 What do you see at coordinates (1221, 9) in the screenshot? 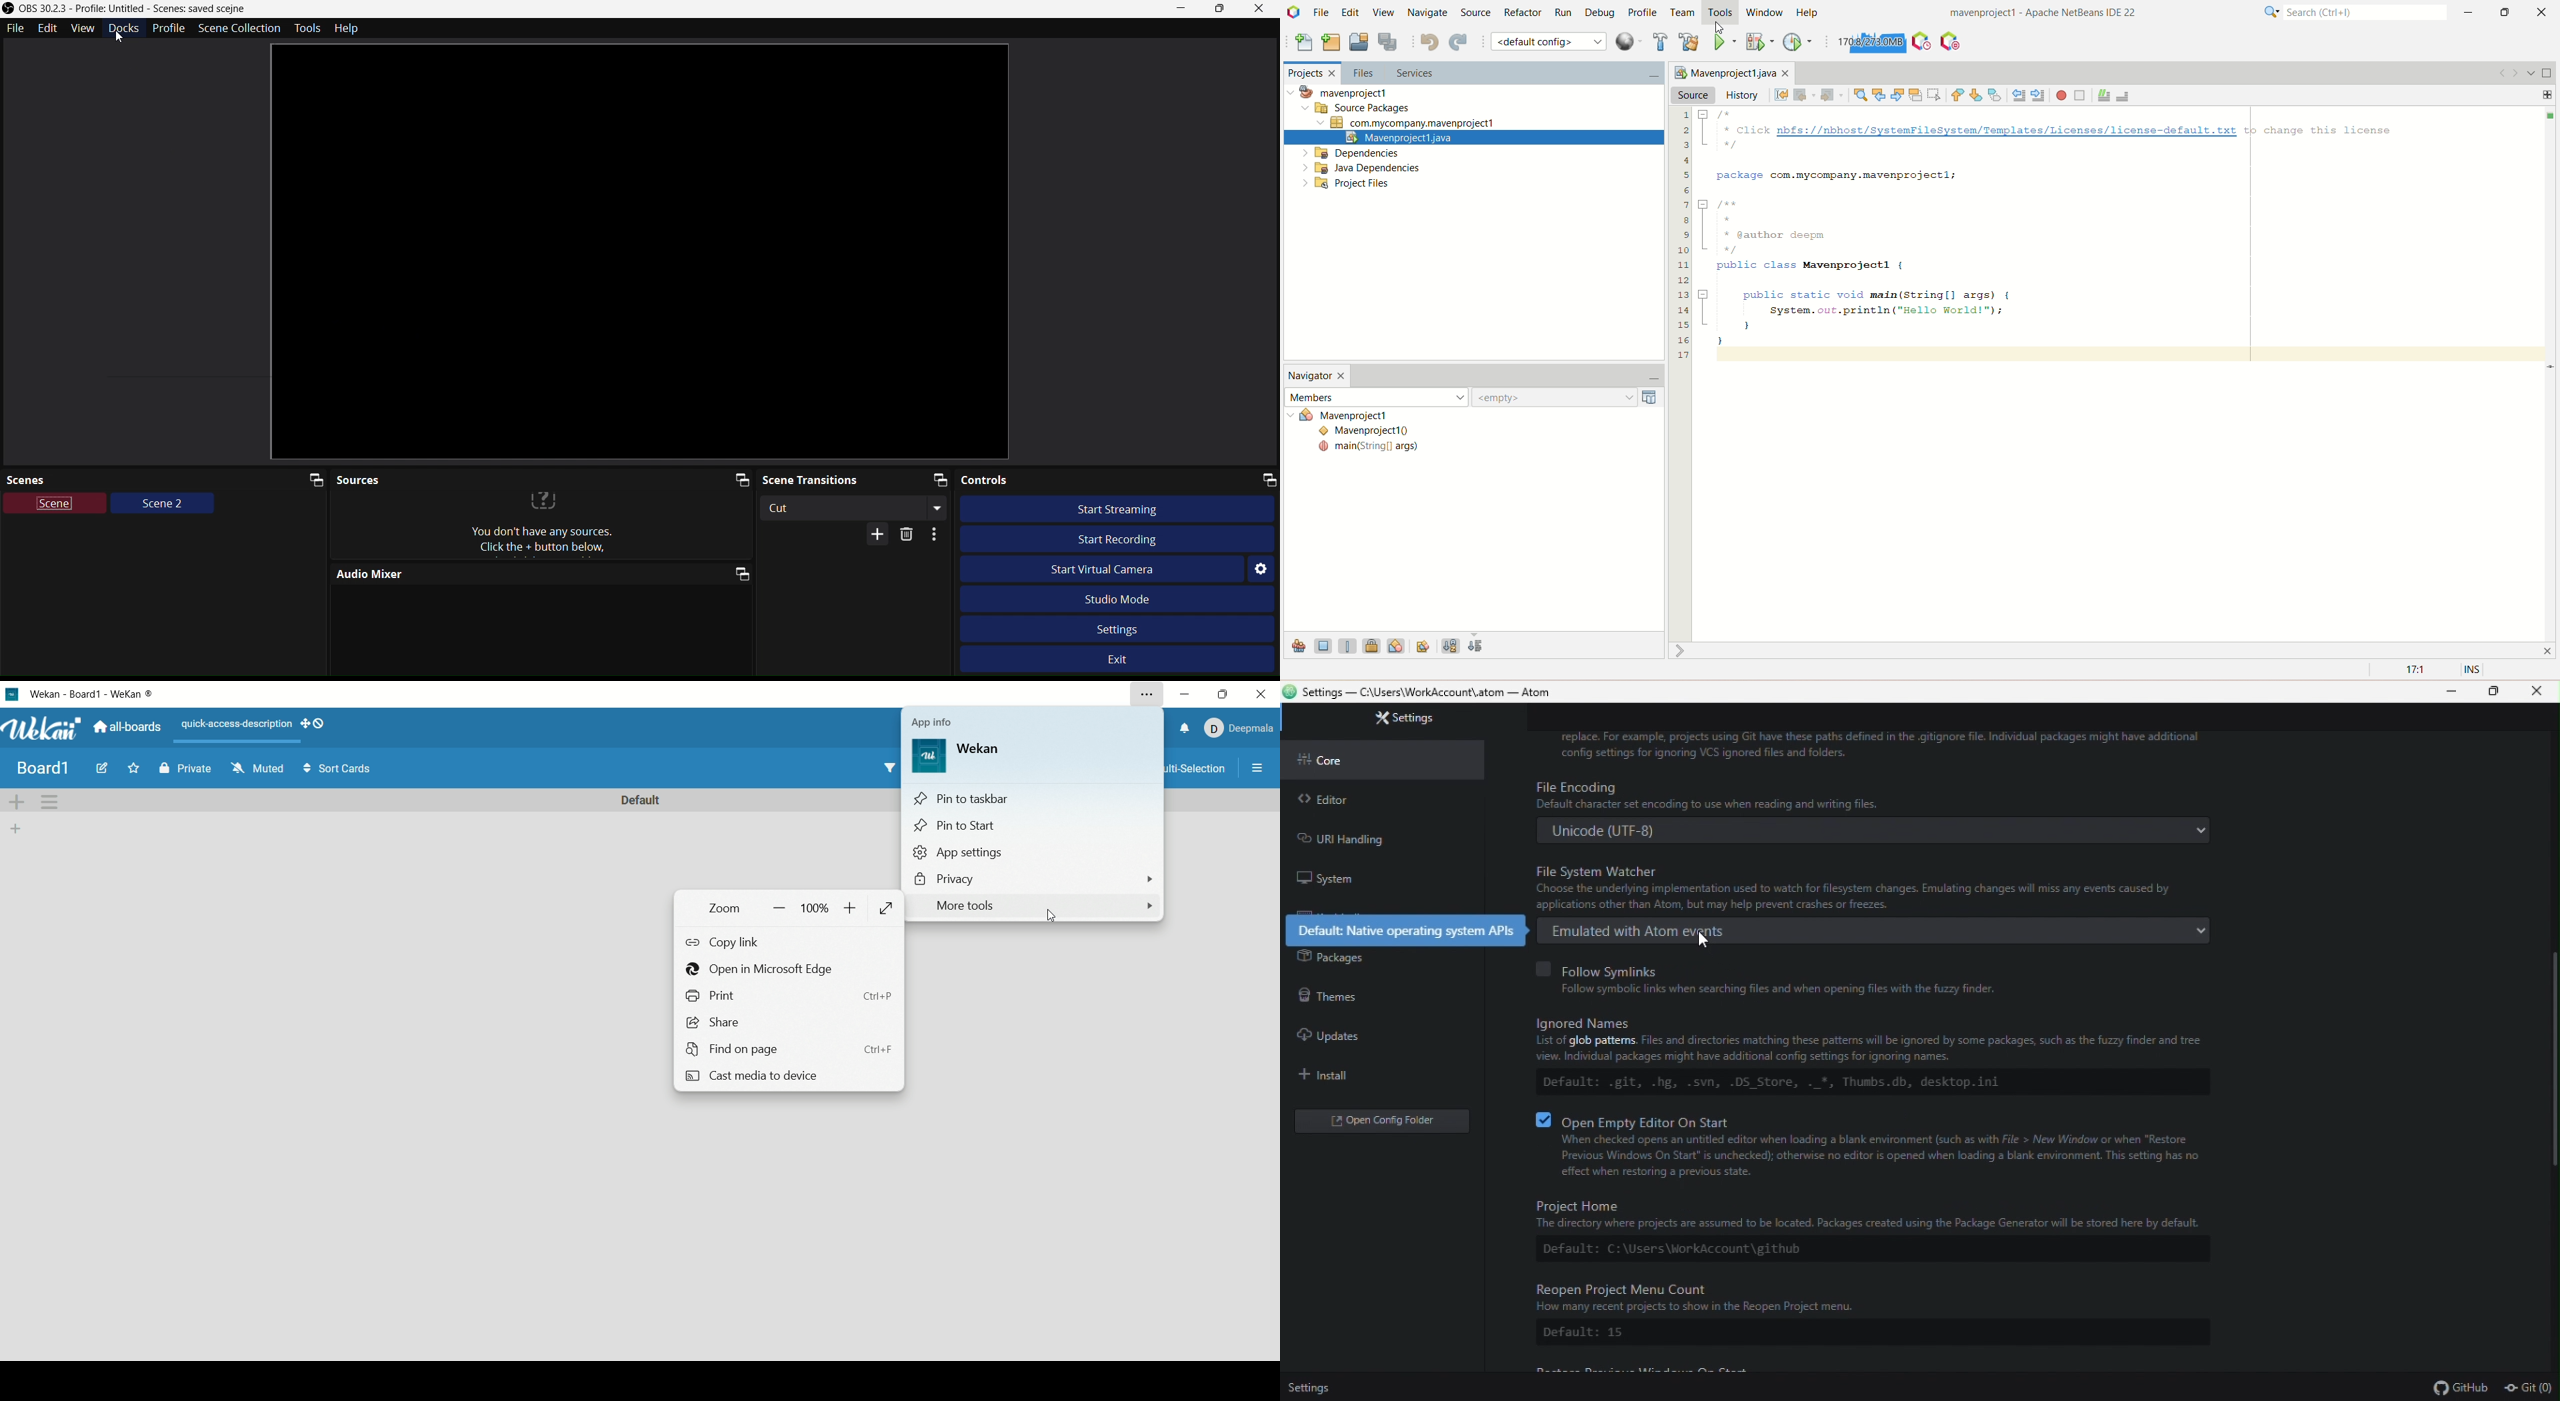
I see `Box` at bounding box center [1221, 9].